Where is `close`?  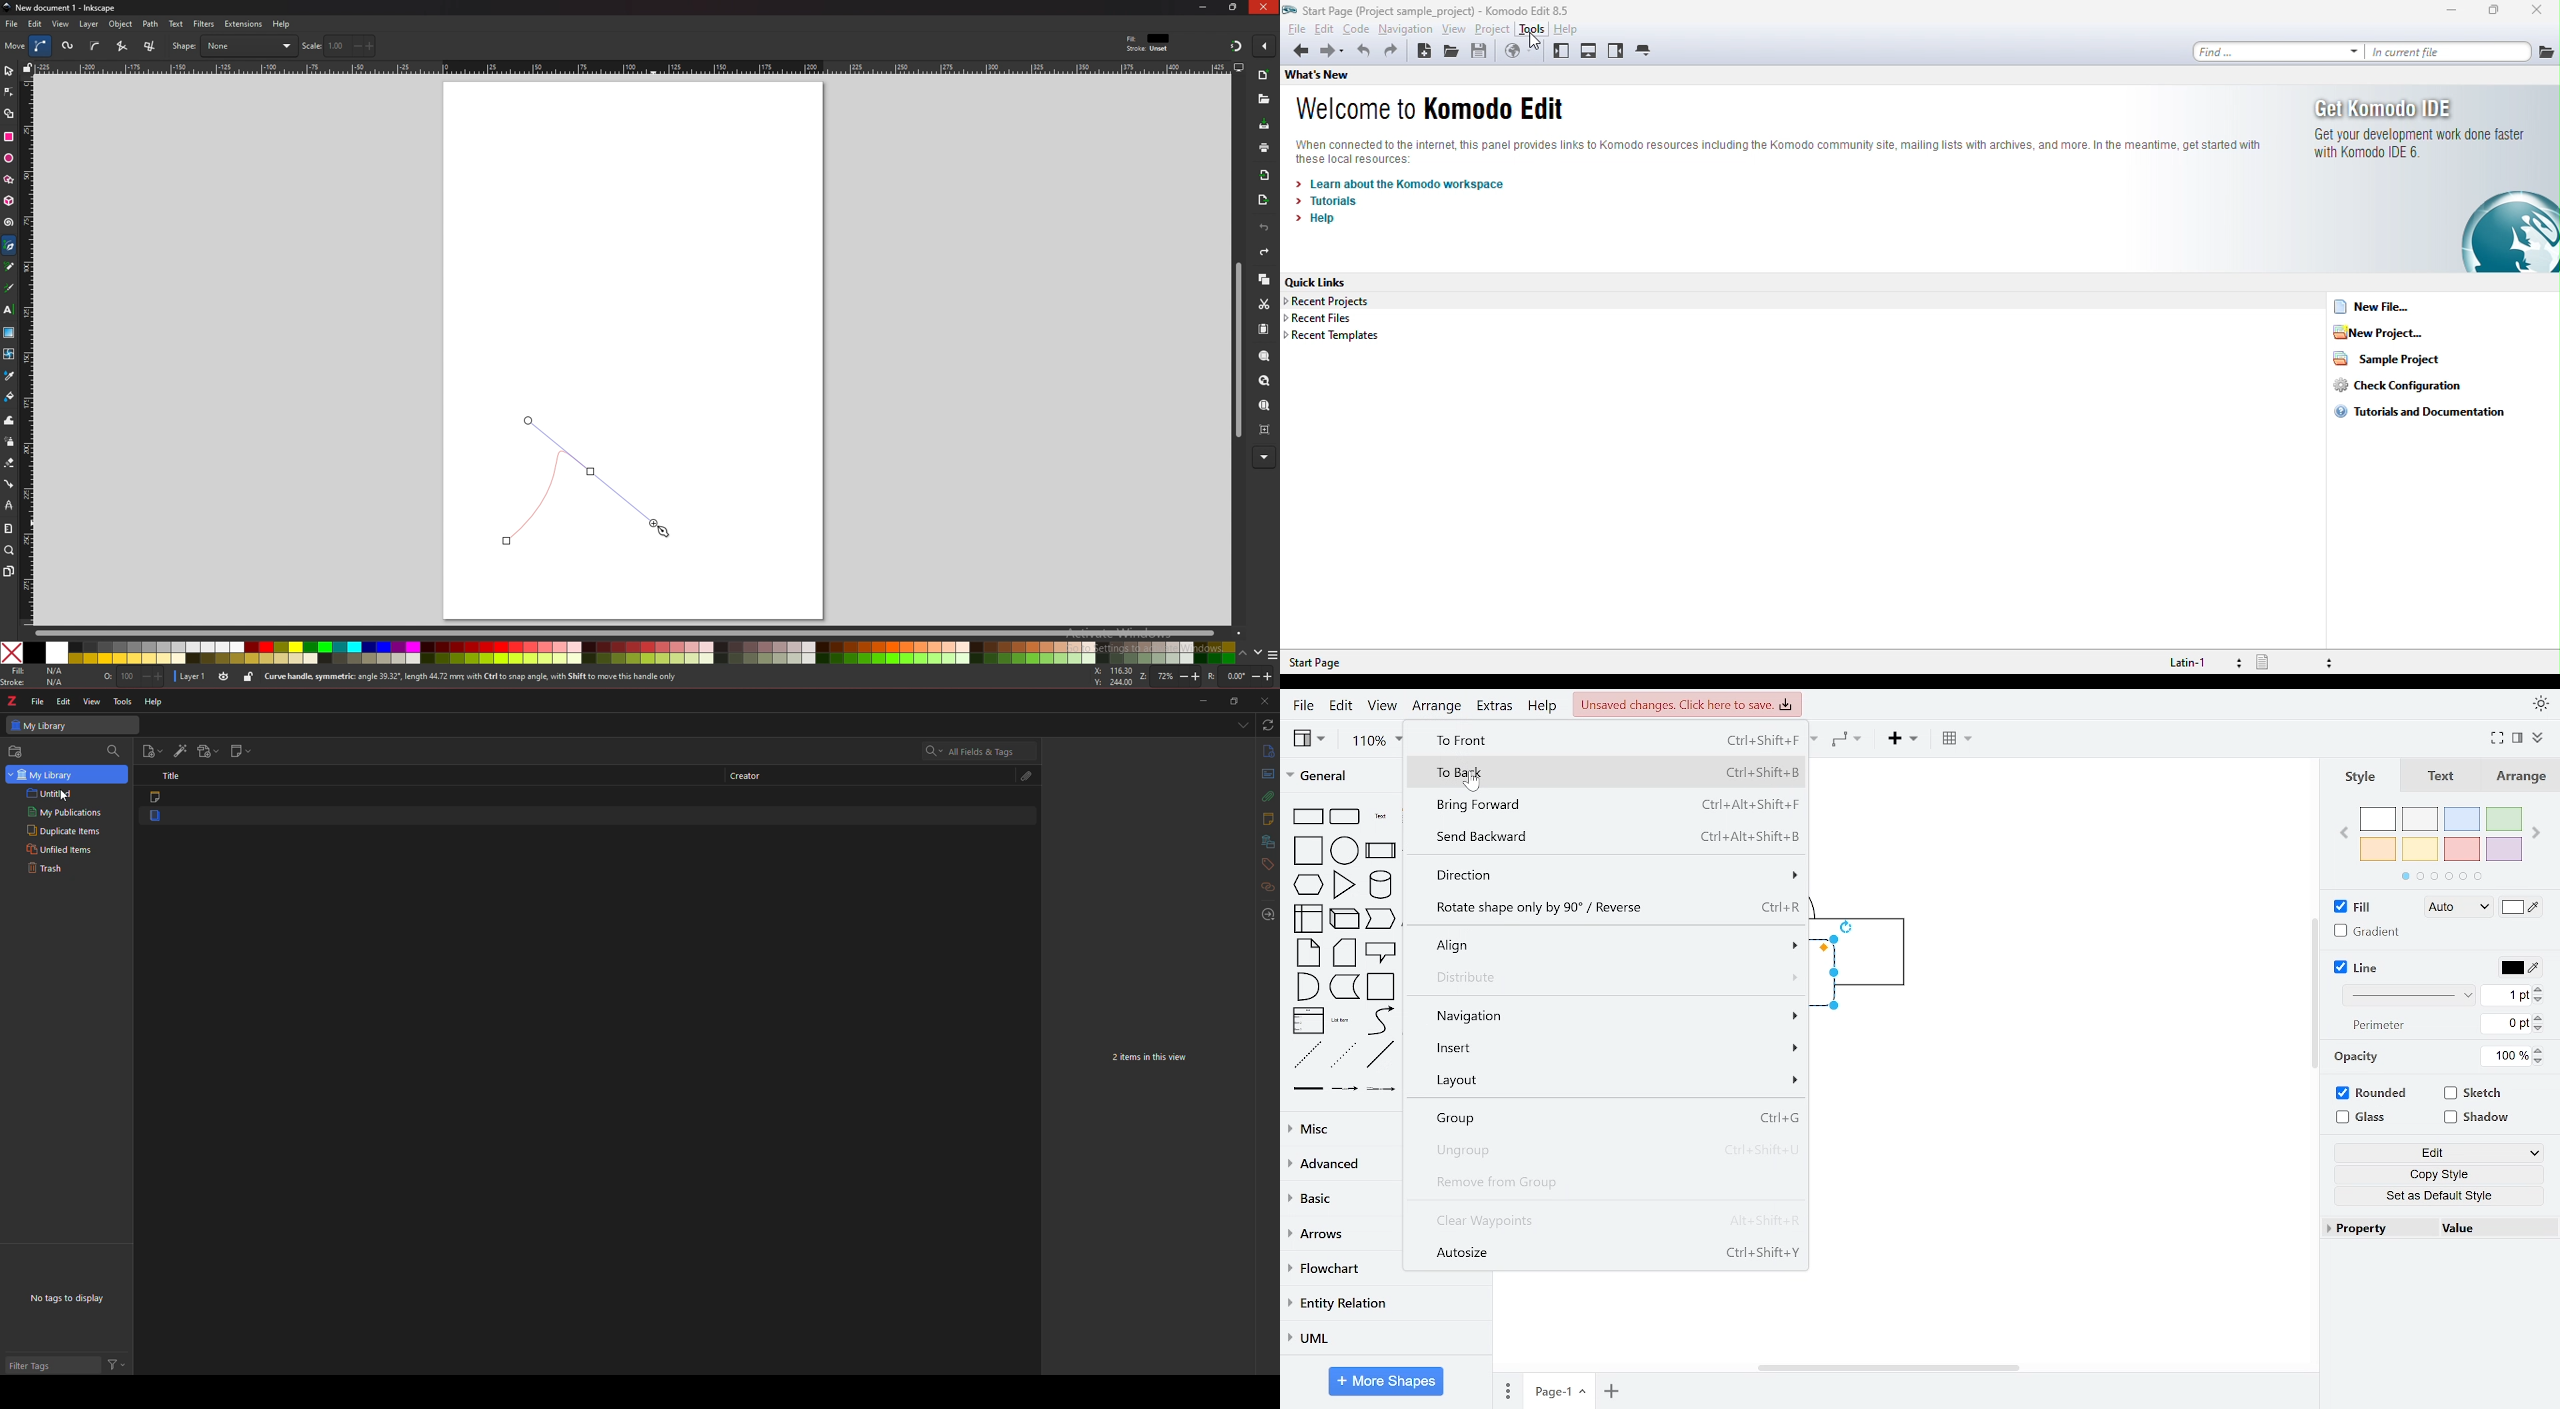 close is located at coordinates (1267, 703).